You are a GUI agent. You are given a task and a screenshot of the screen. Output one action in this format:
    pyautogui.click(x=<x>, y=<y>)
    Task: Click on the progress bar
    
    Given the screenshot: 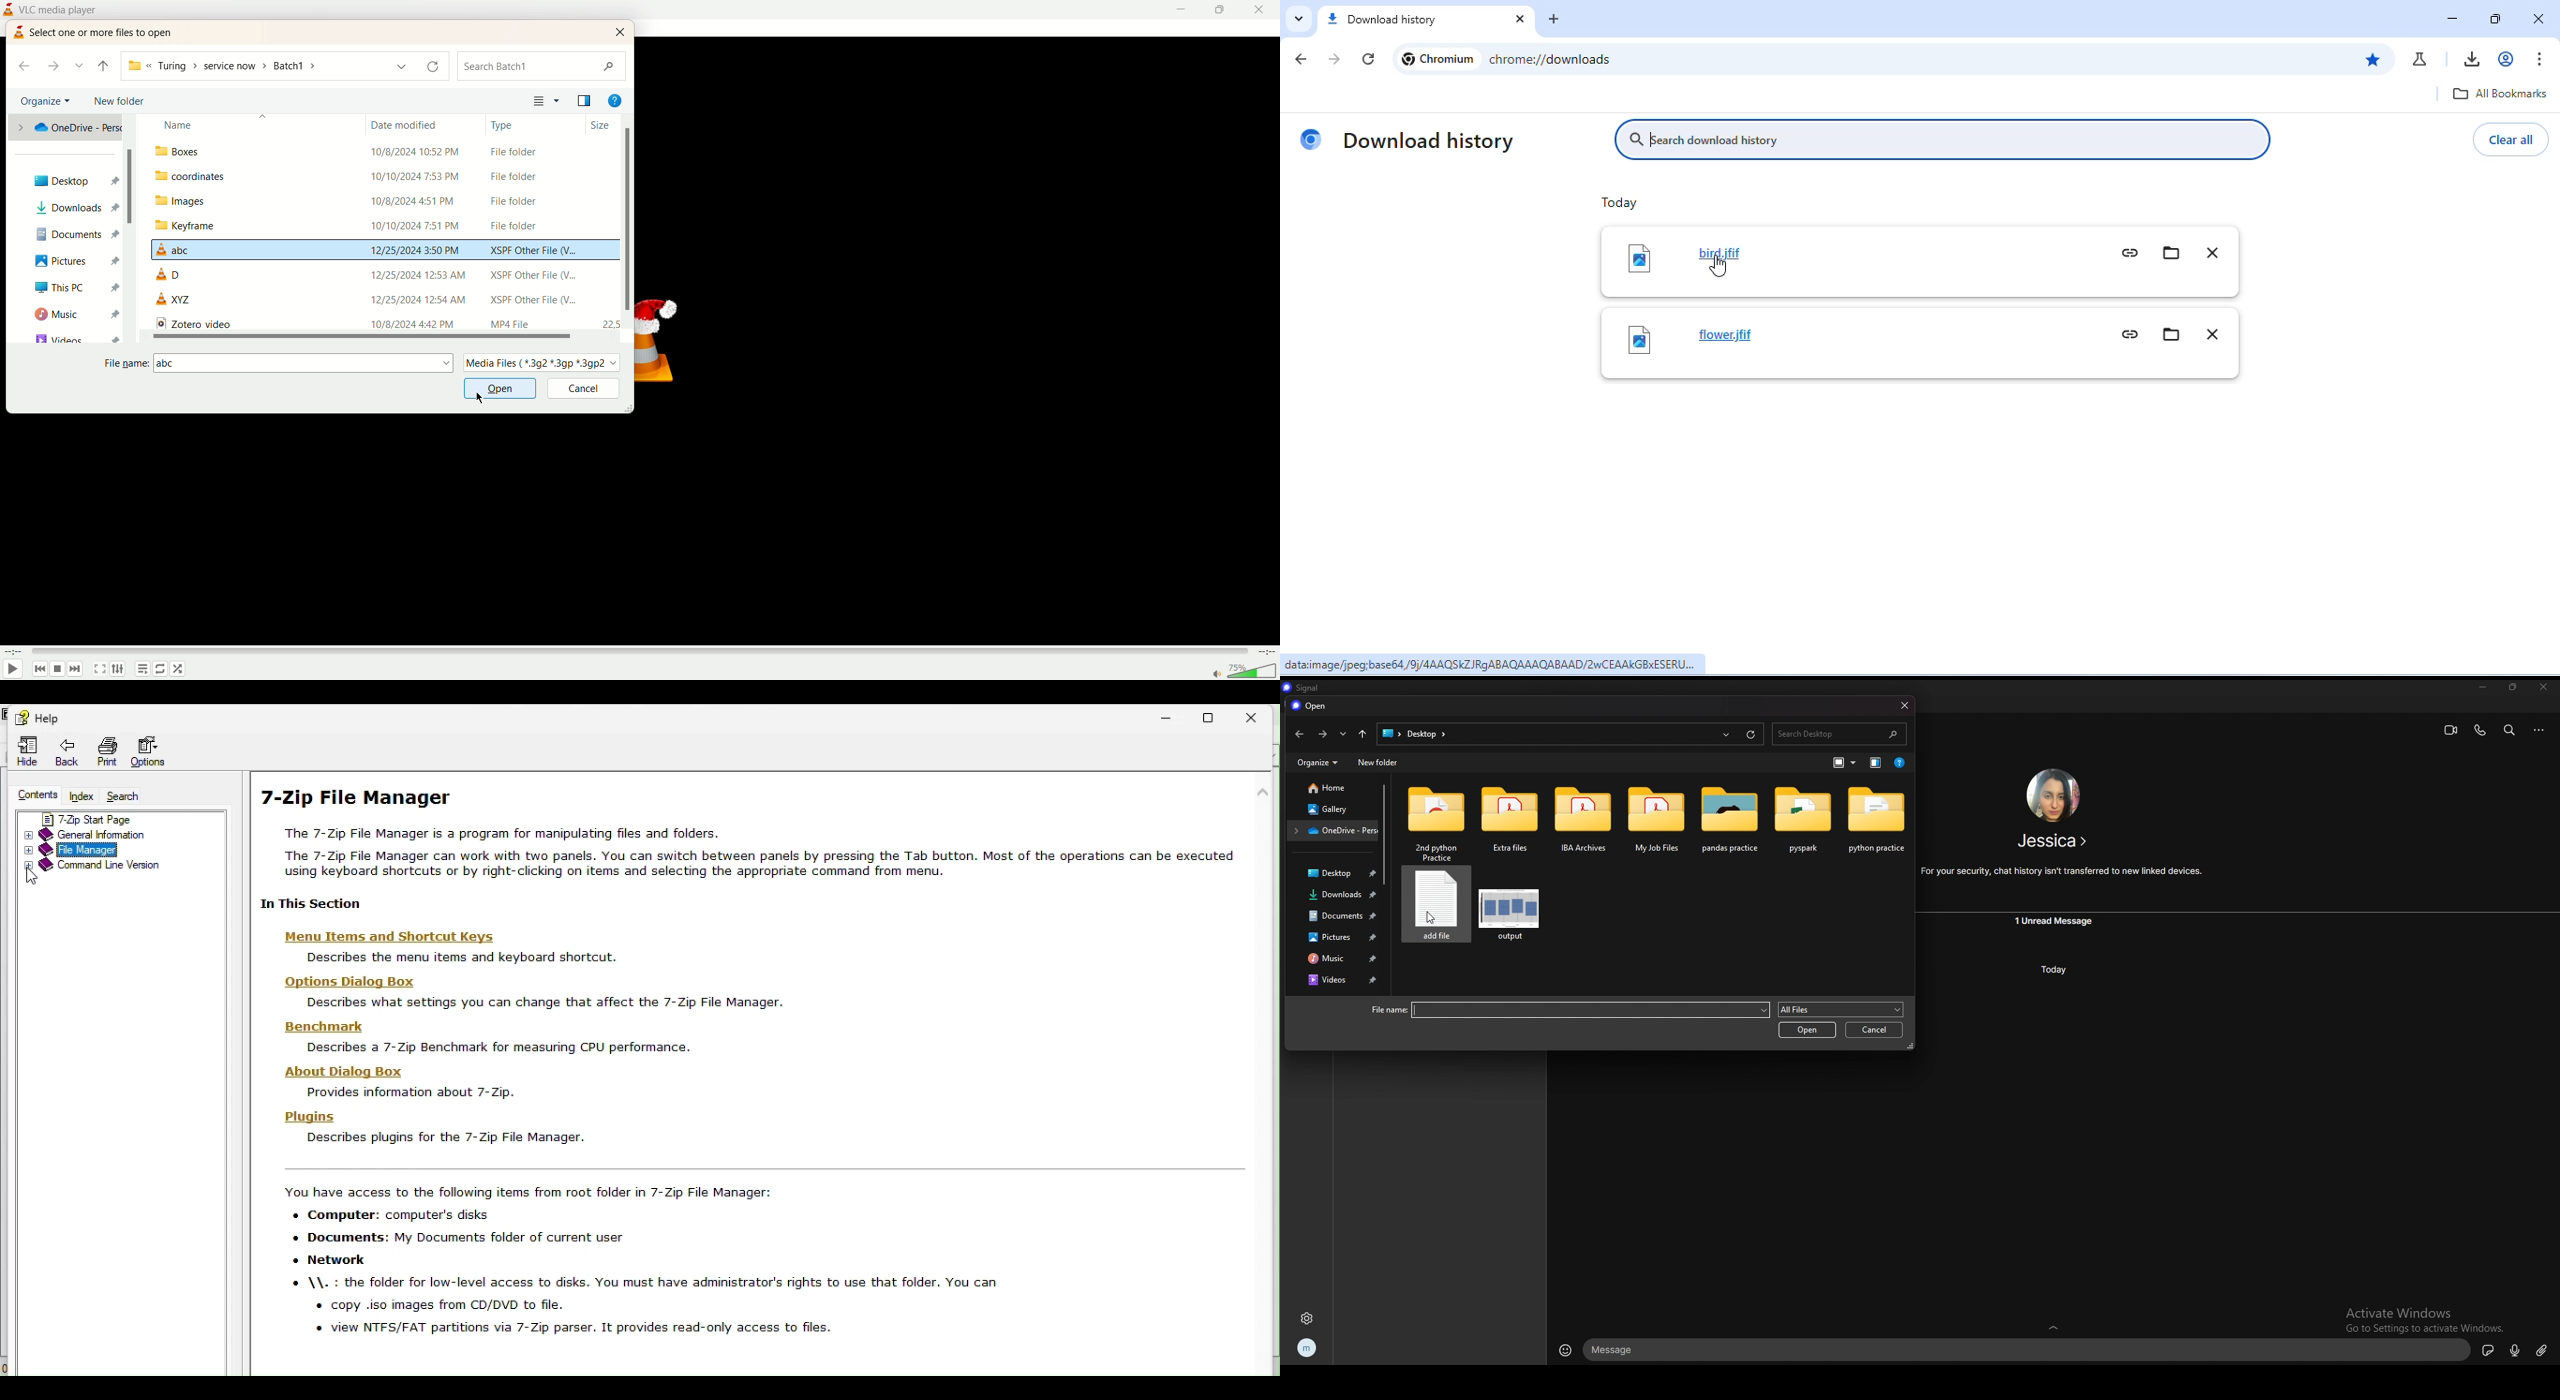 What is the action you would take?
    pyautogui.click(x=639, y=651)
    